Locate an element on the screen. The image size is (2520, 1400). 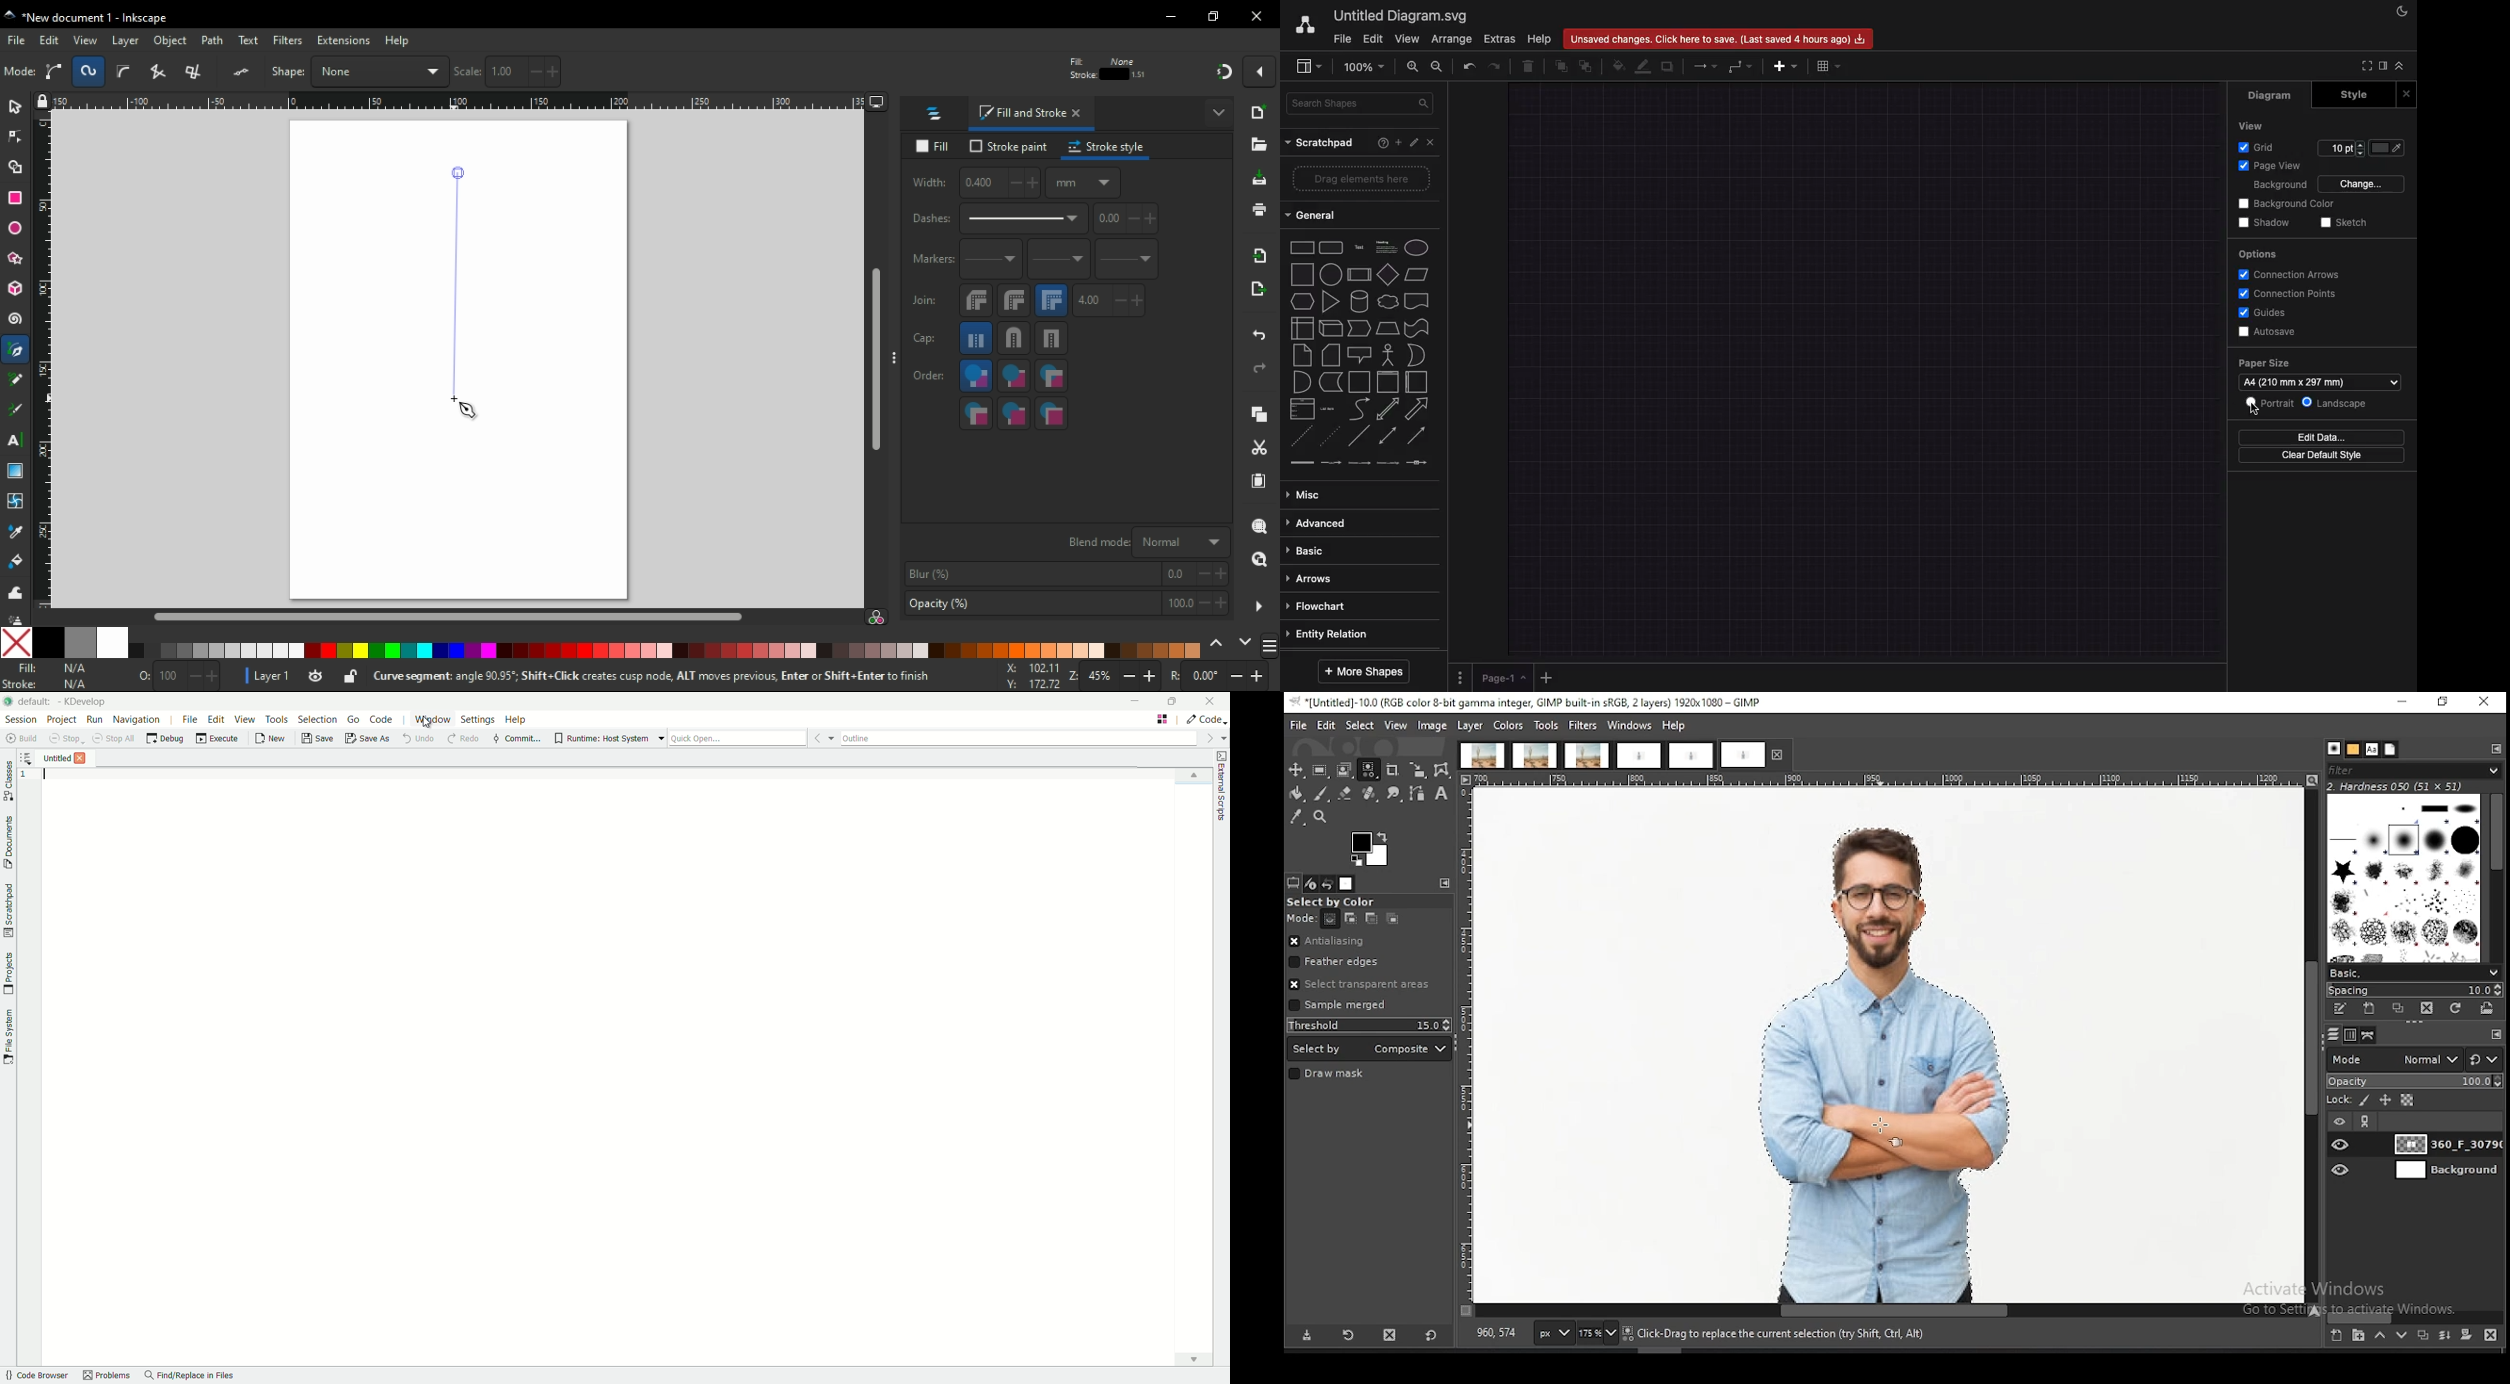
copy is located at coordinates (1259, 415).